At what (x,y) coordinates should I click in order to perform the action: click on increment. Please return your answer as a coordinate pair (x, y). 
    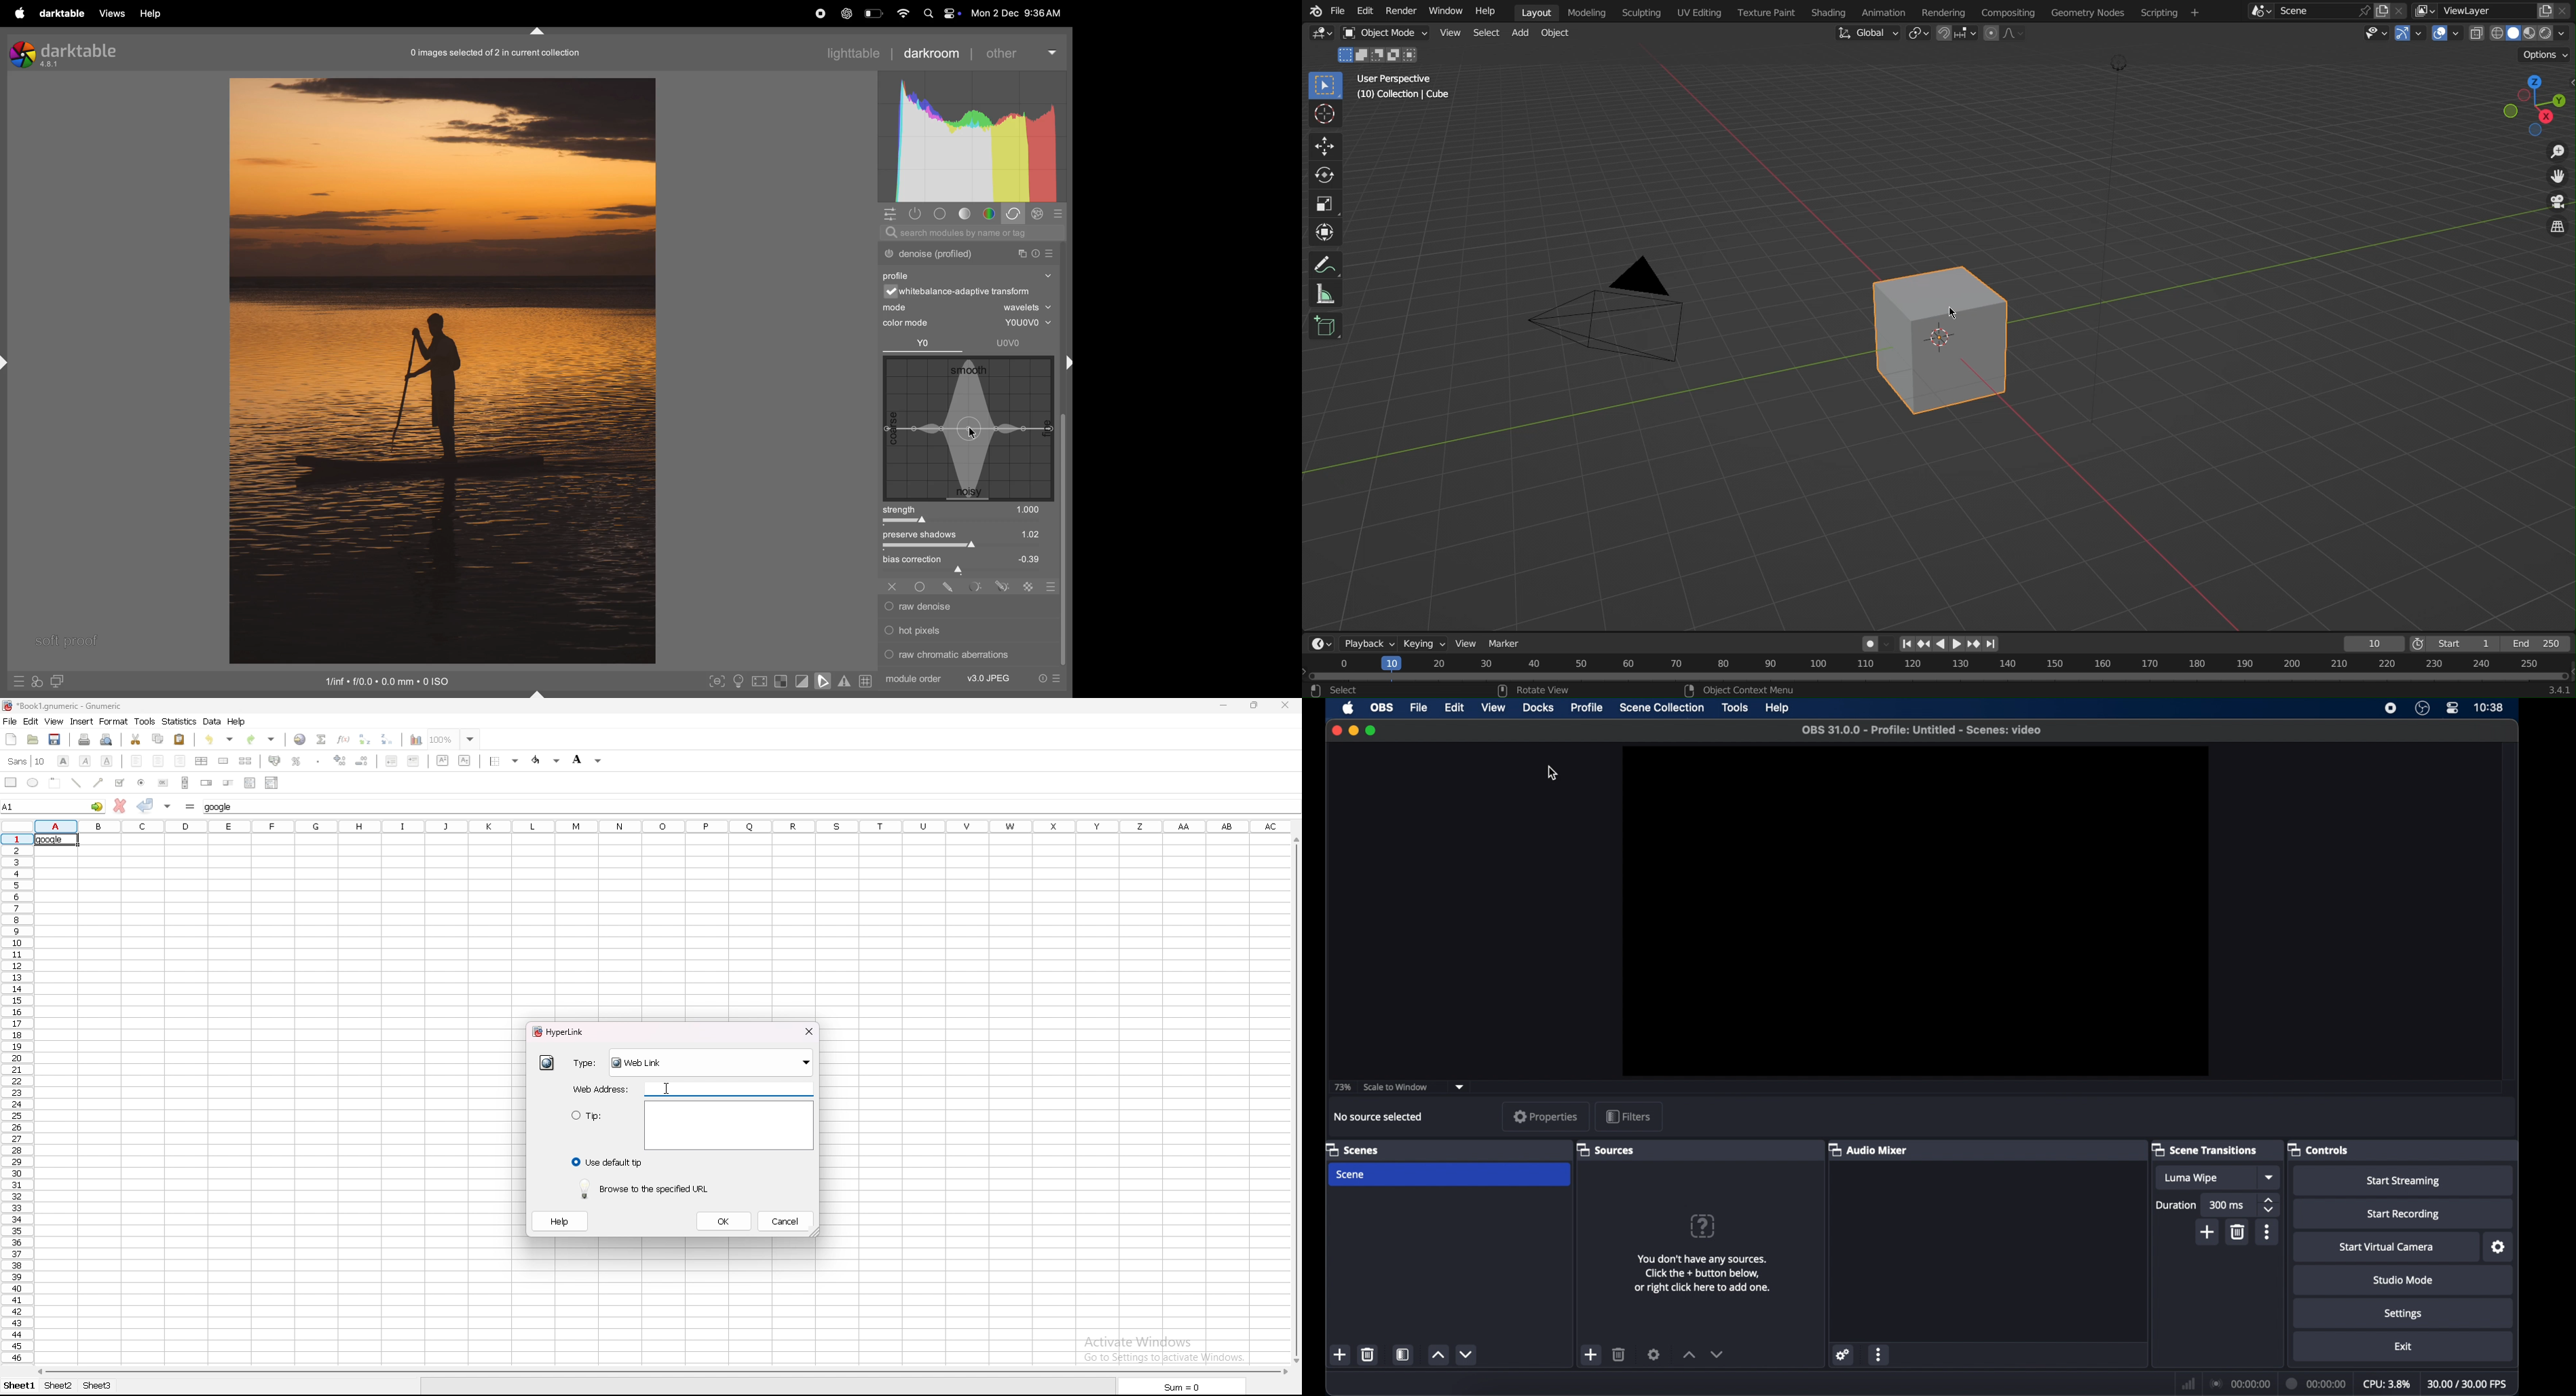
    Looking at the image, I should click on (1690, 1355).